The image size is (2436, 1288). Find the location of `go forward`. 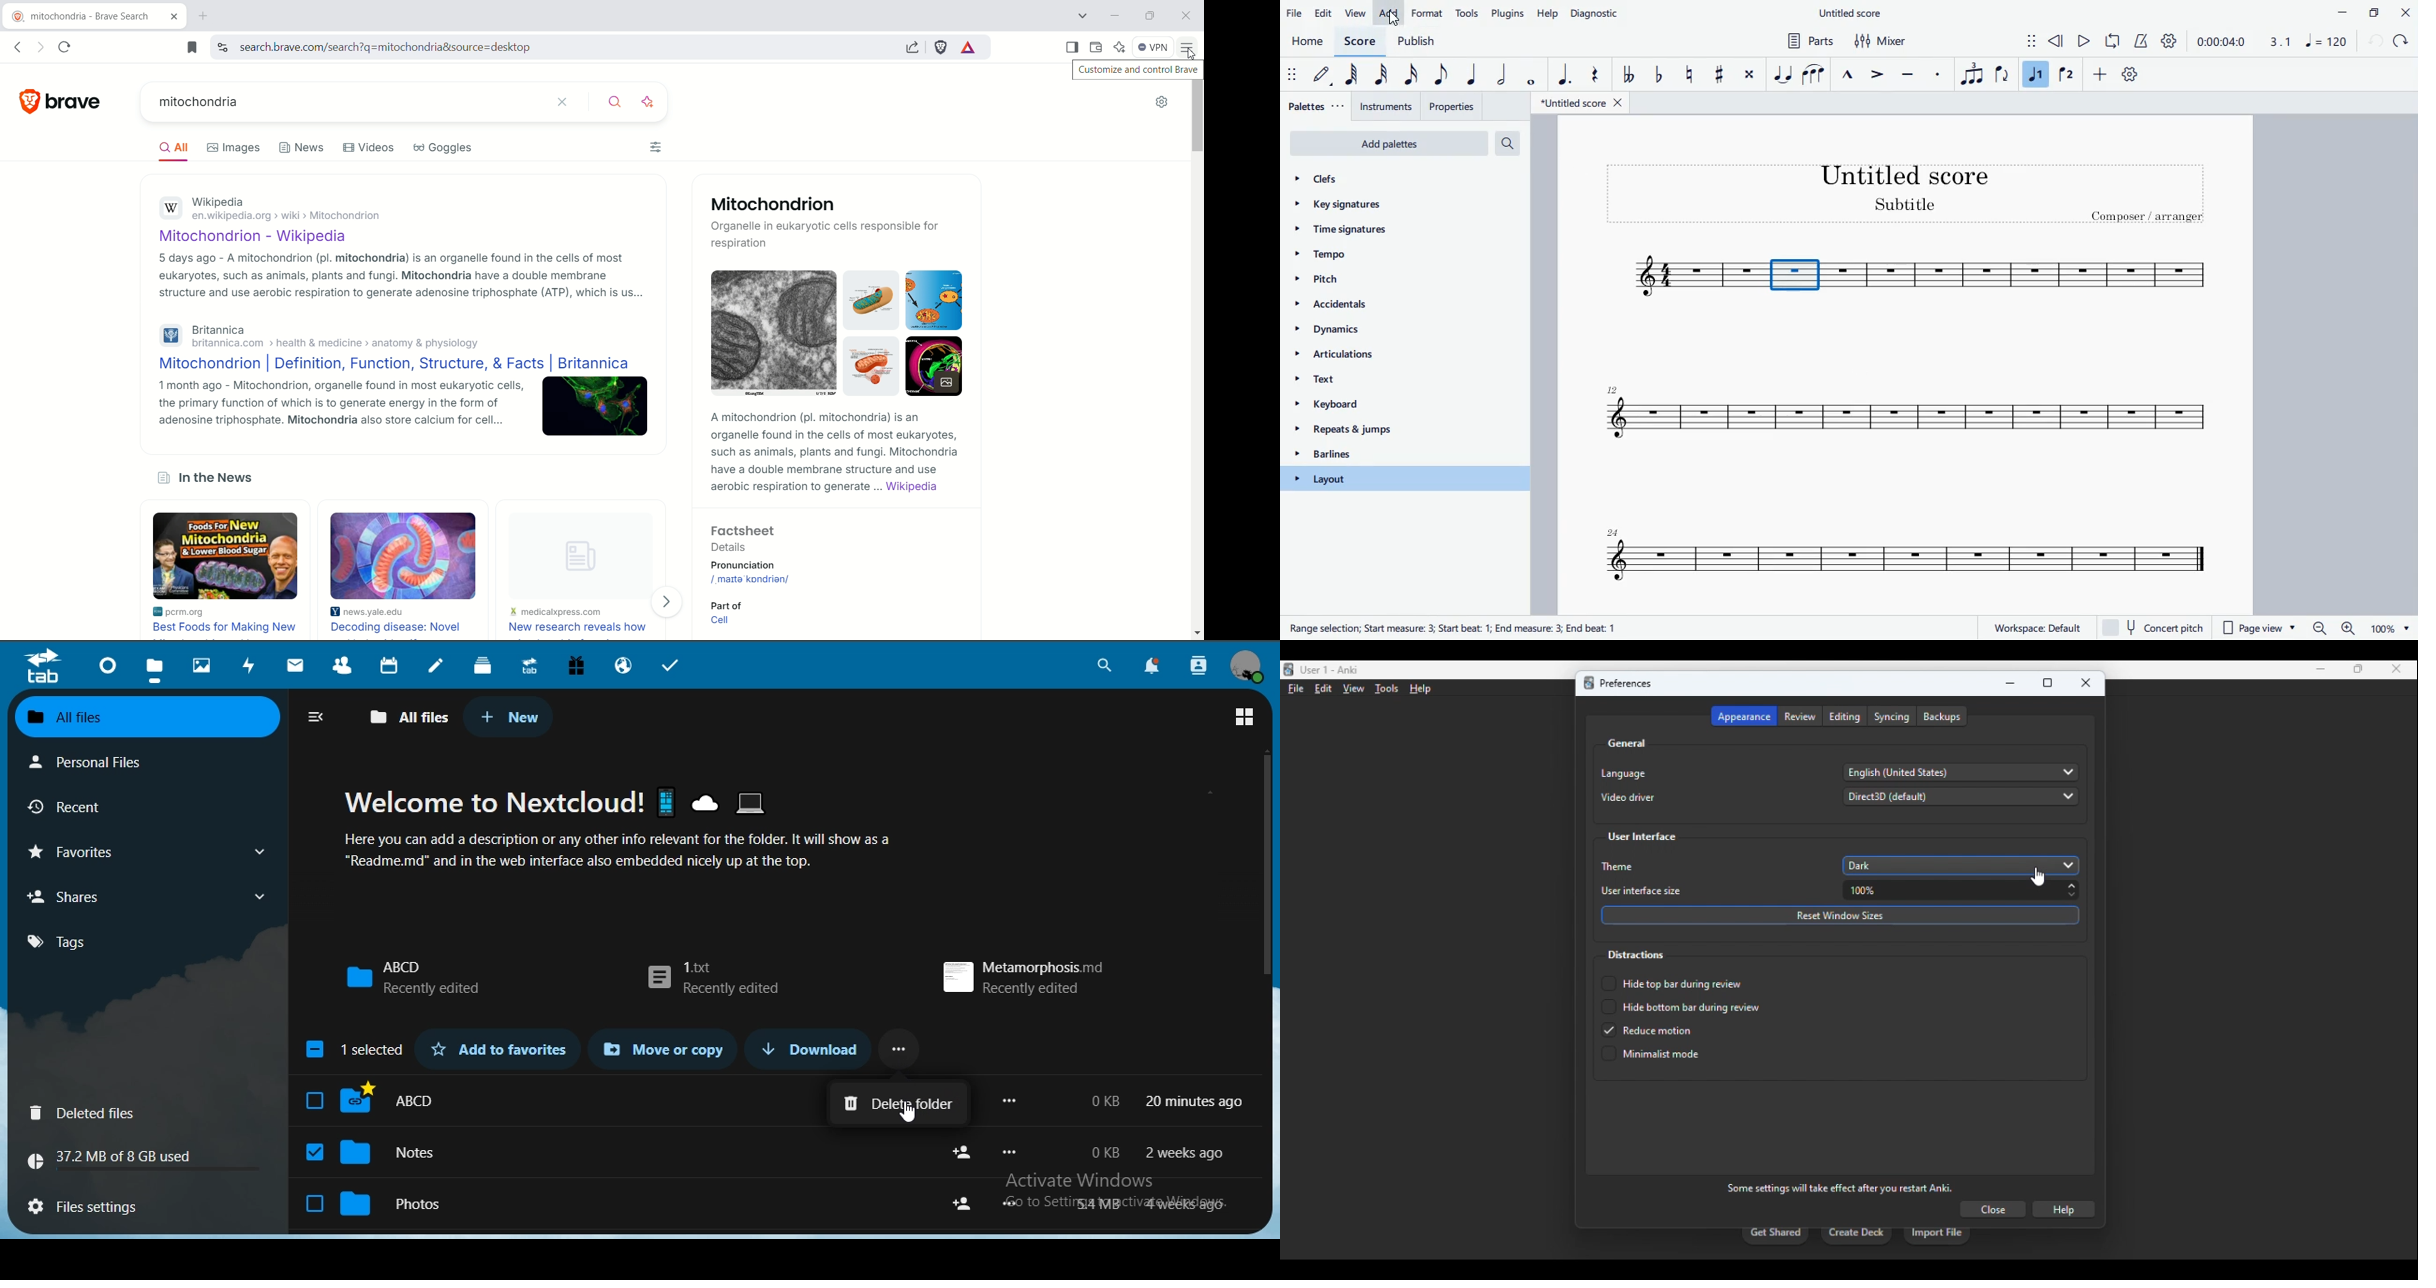

go forward is located at coordinates (41, 46).